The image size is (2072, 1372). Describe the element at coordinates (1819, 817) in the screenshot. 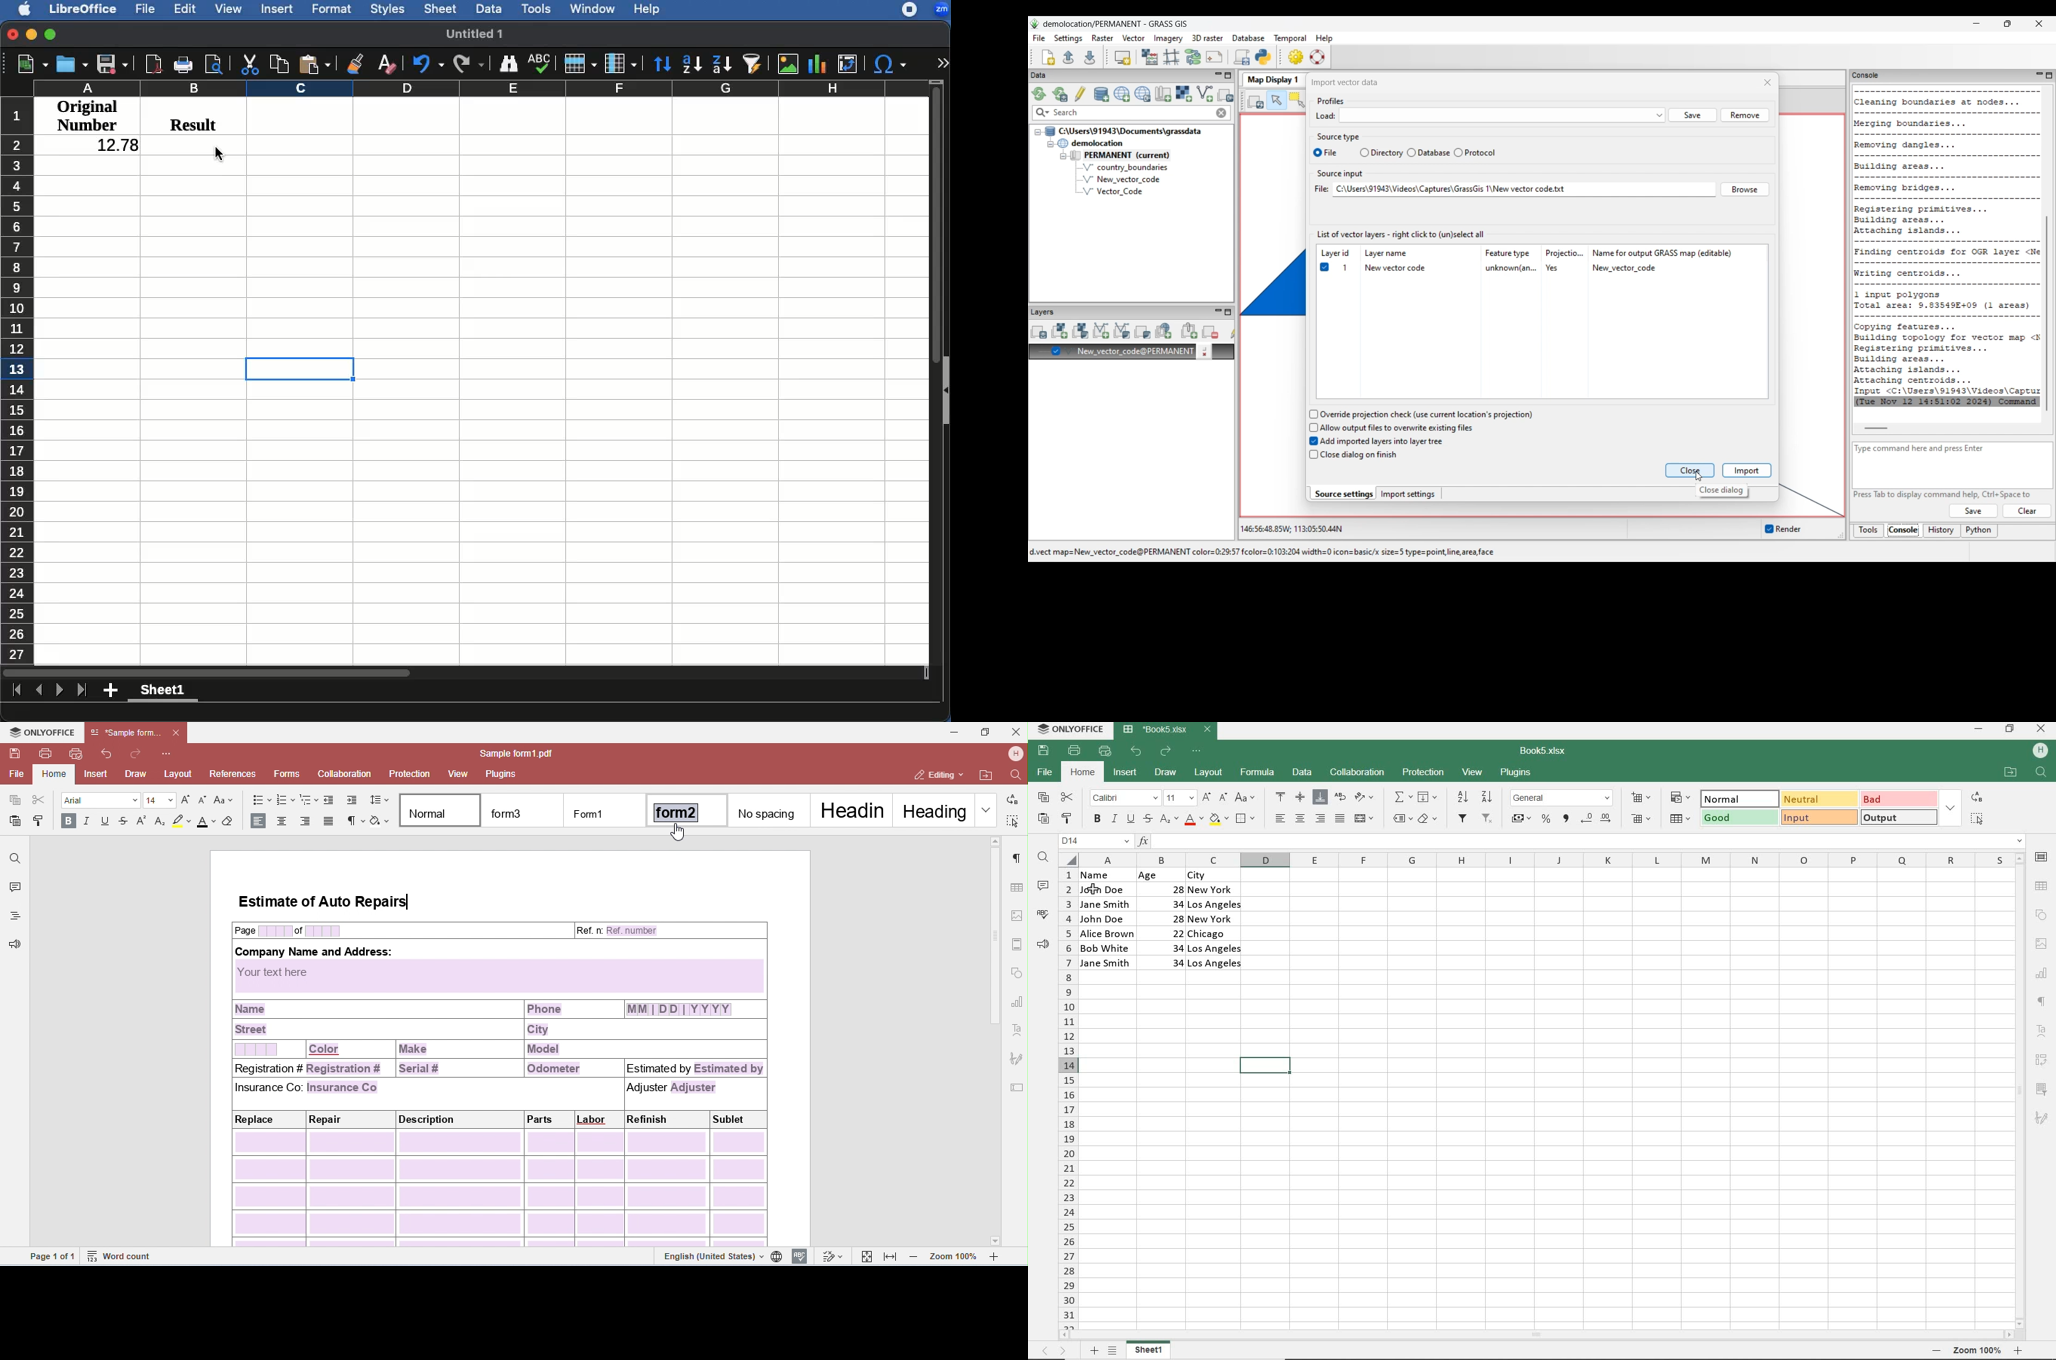

I see `INPUT` at that location.